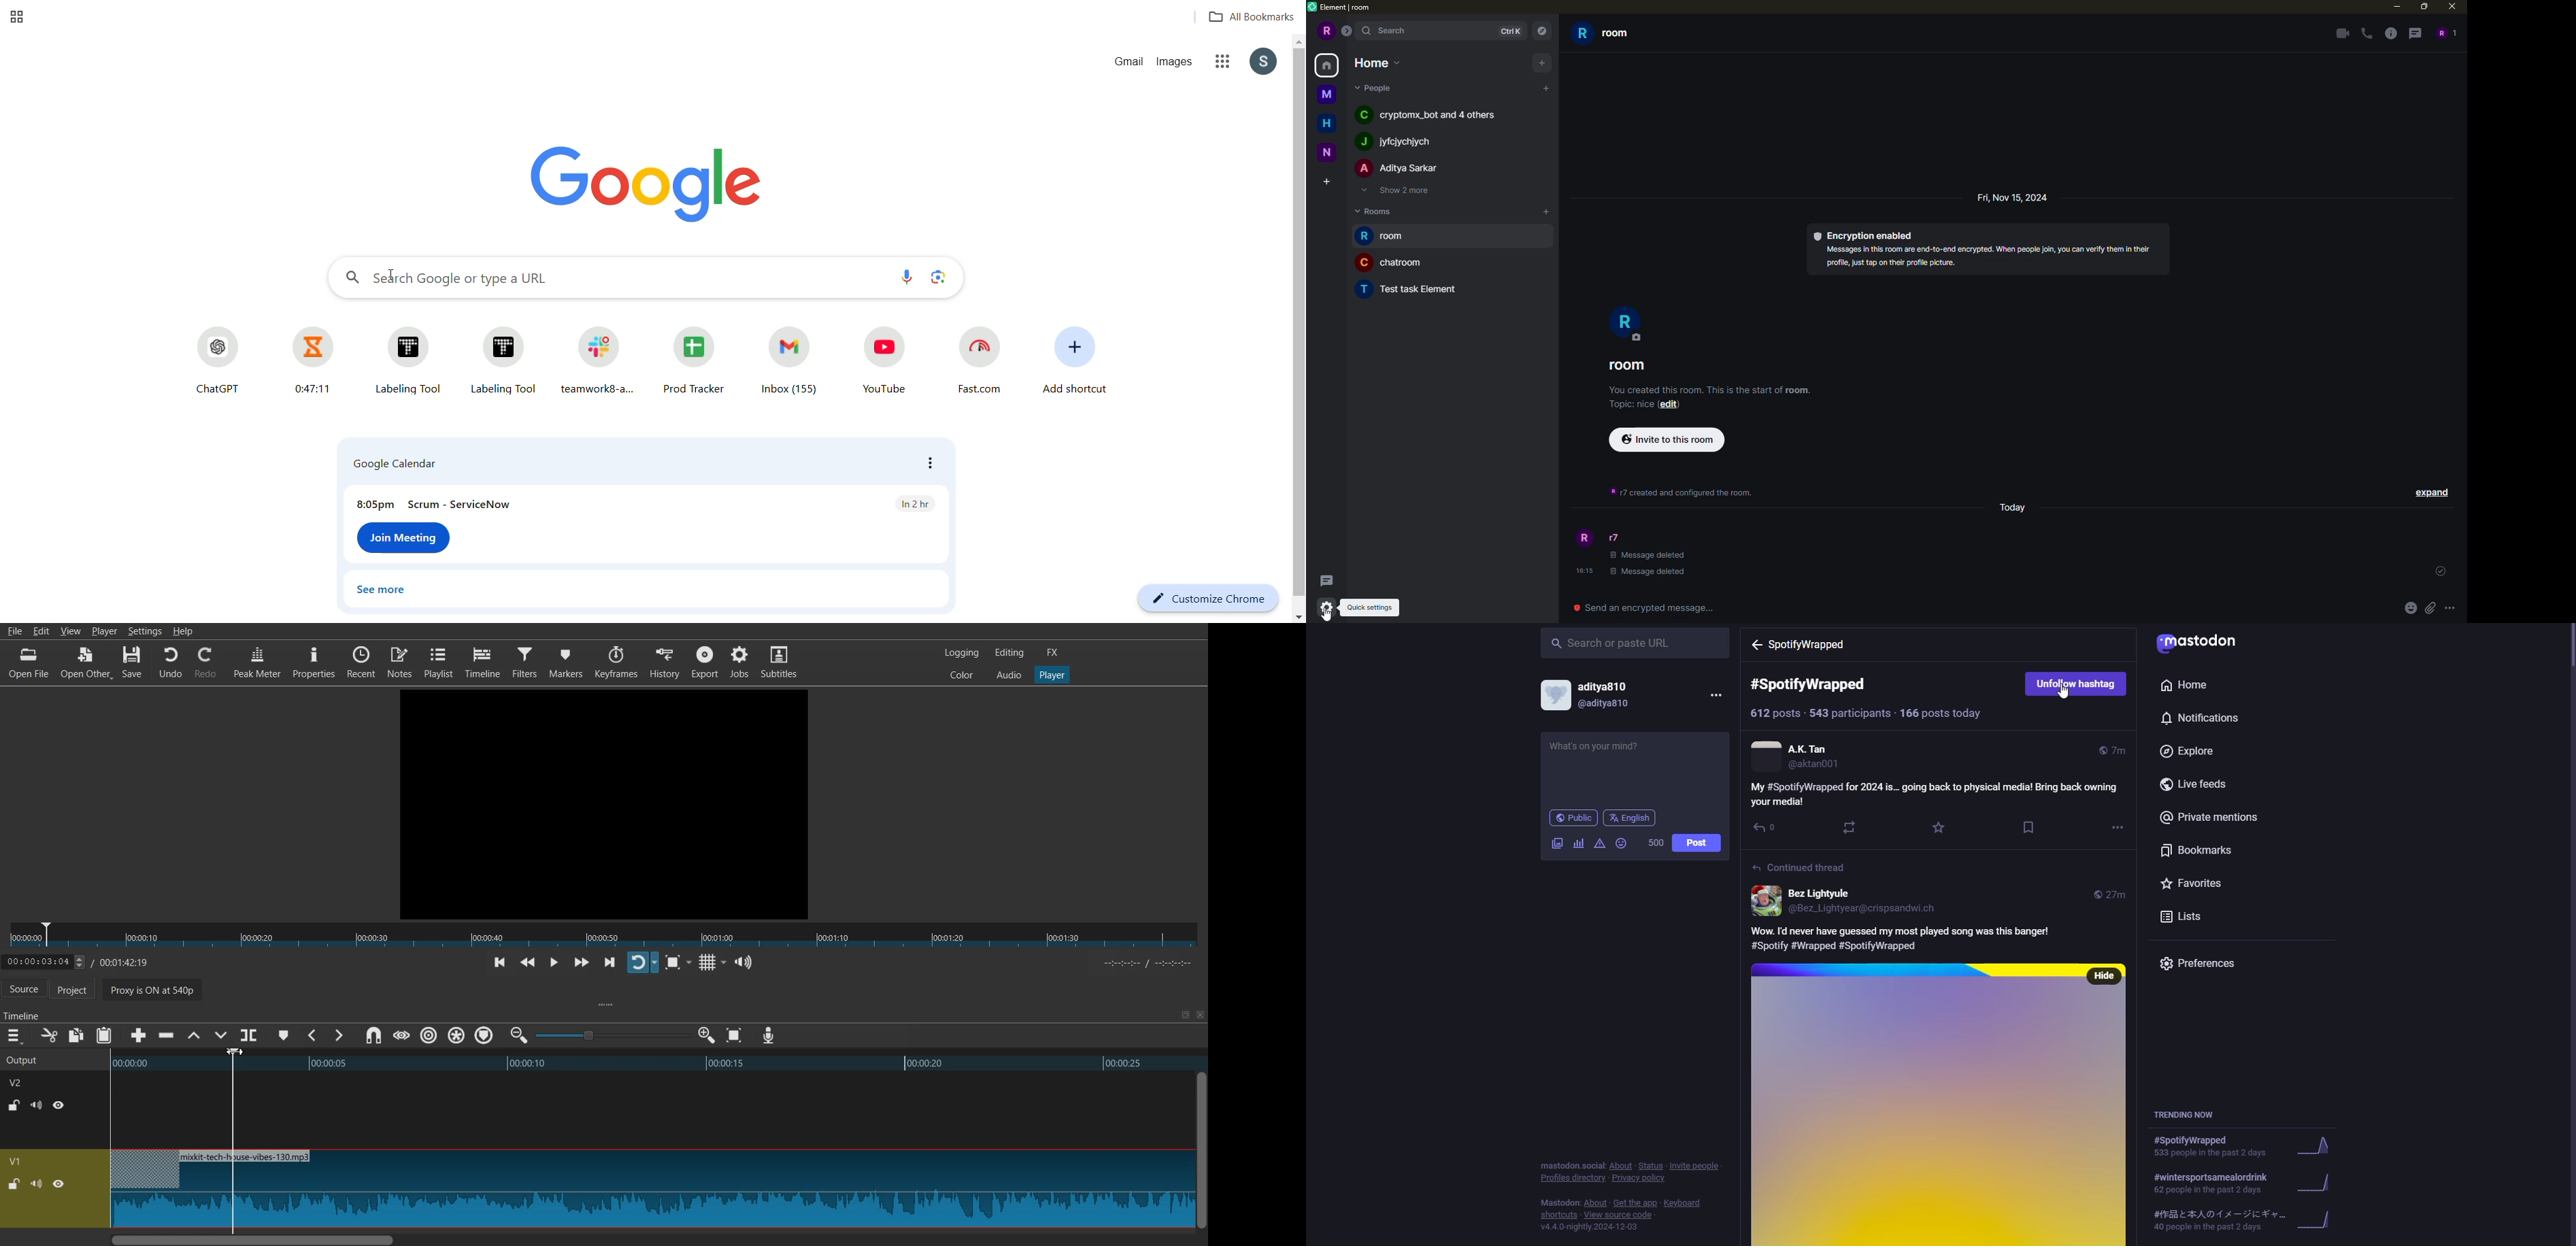  What do you see at coordinates (617, 662) in the screenshot?
I see `Keyframes` at bounding box center [617, 662].